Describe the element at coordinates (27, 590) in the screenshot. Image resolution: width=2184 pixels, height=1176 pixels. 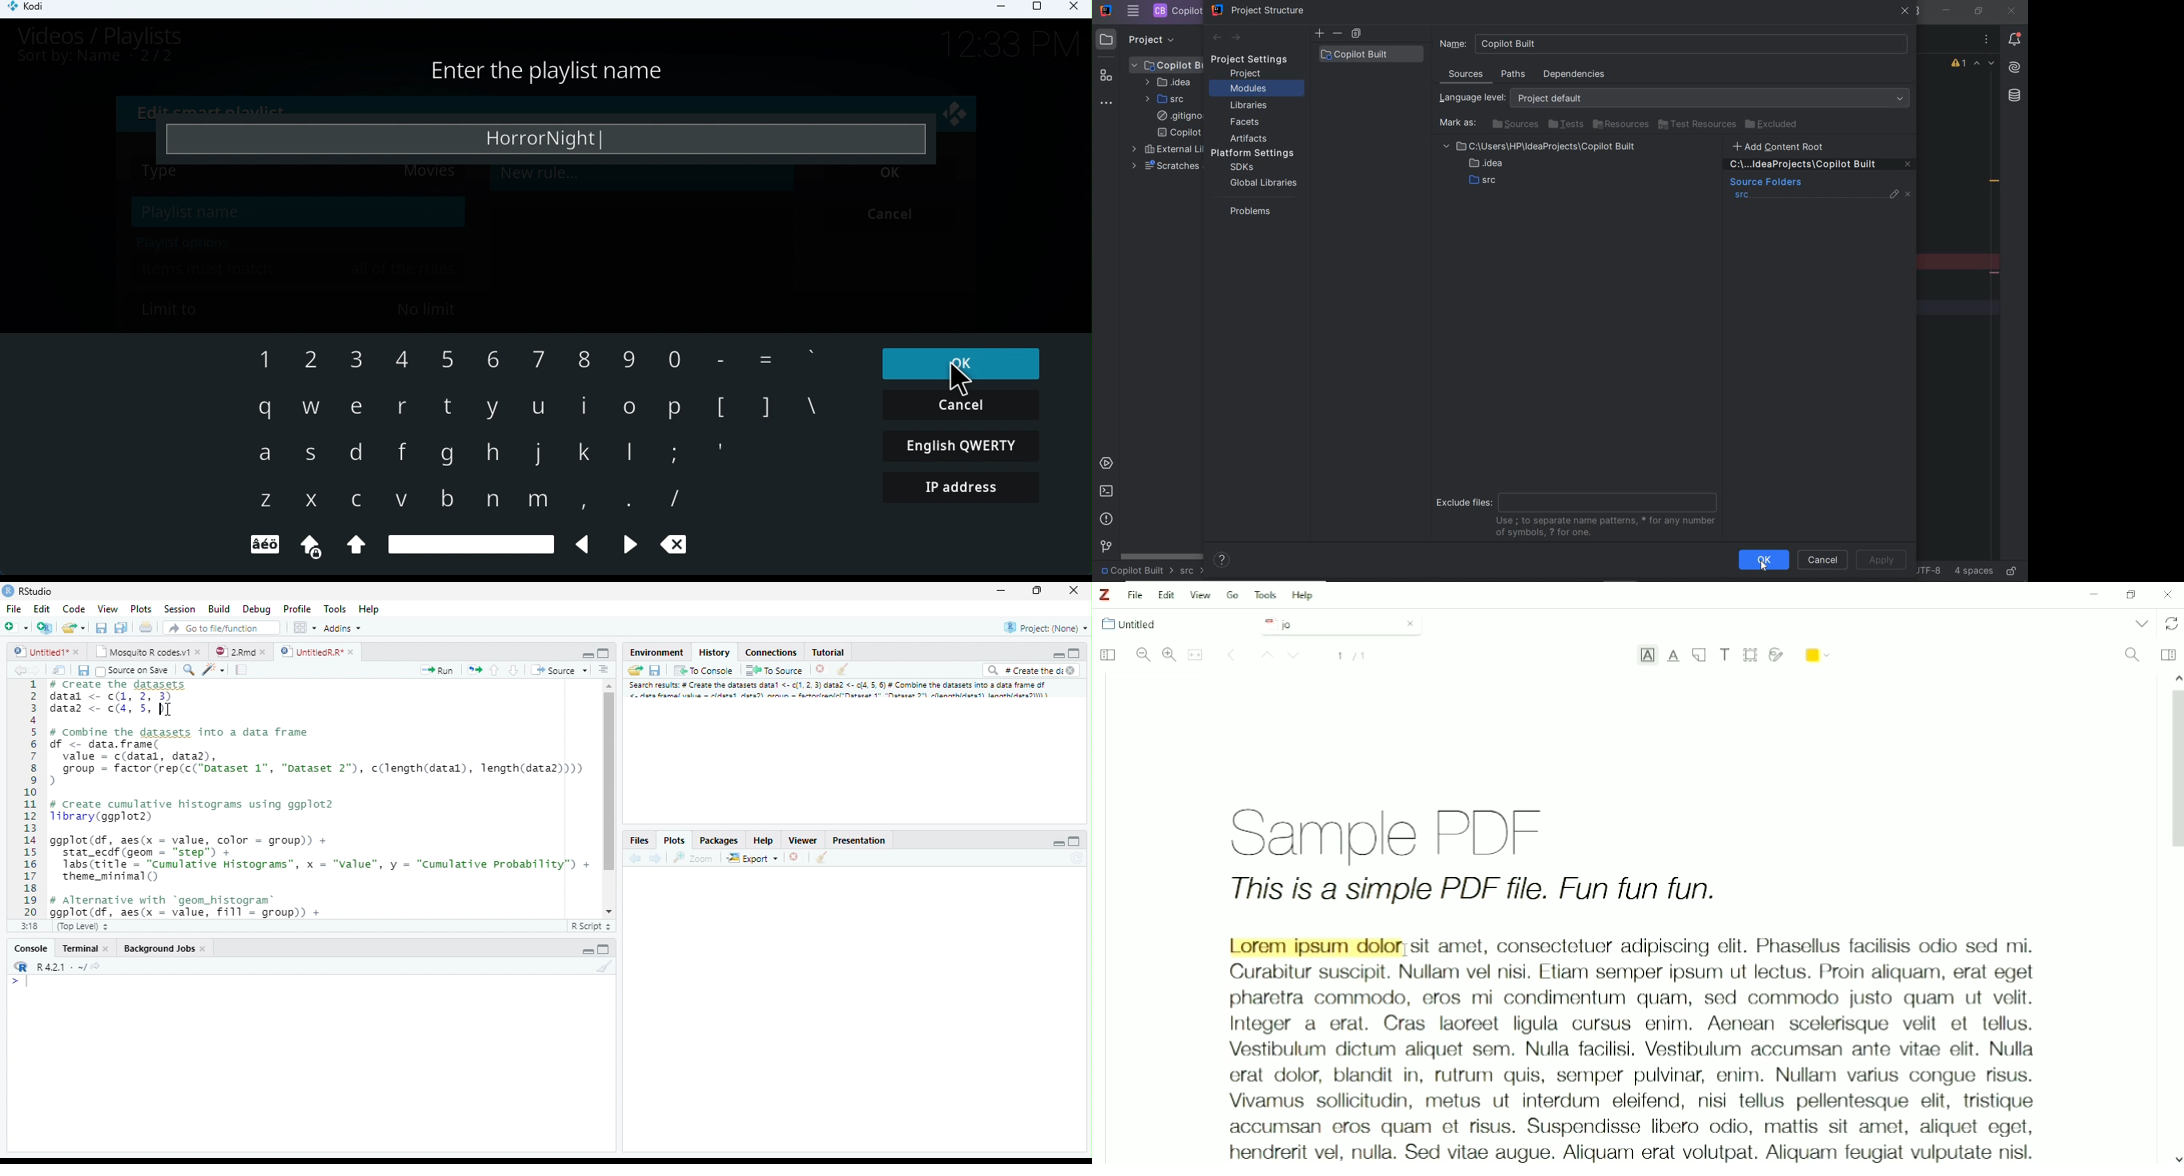
I see `Rstudio` at that location.